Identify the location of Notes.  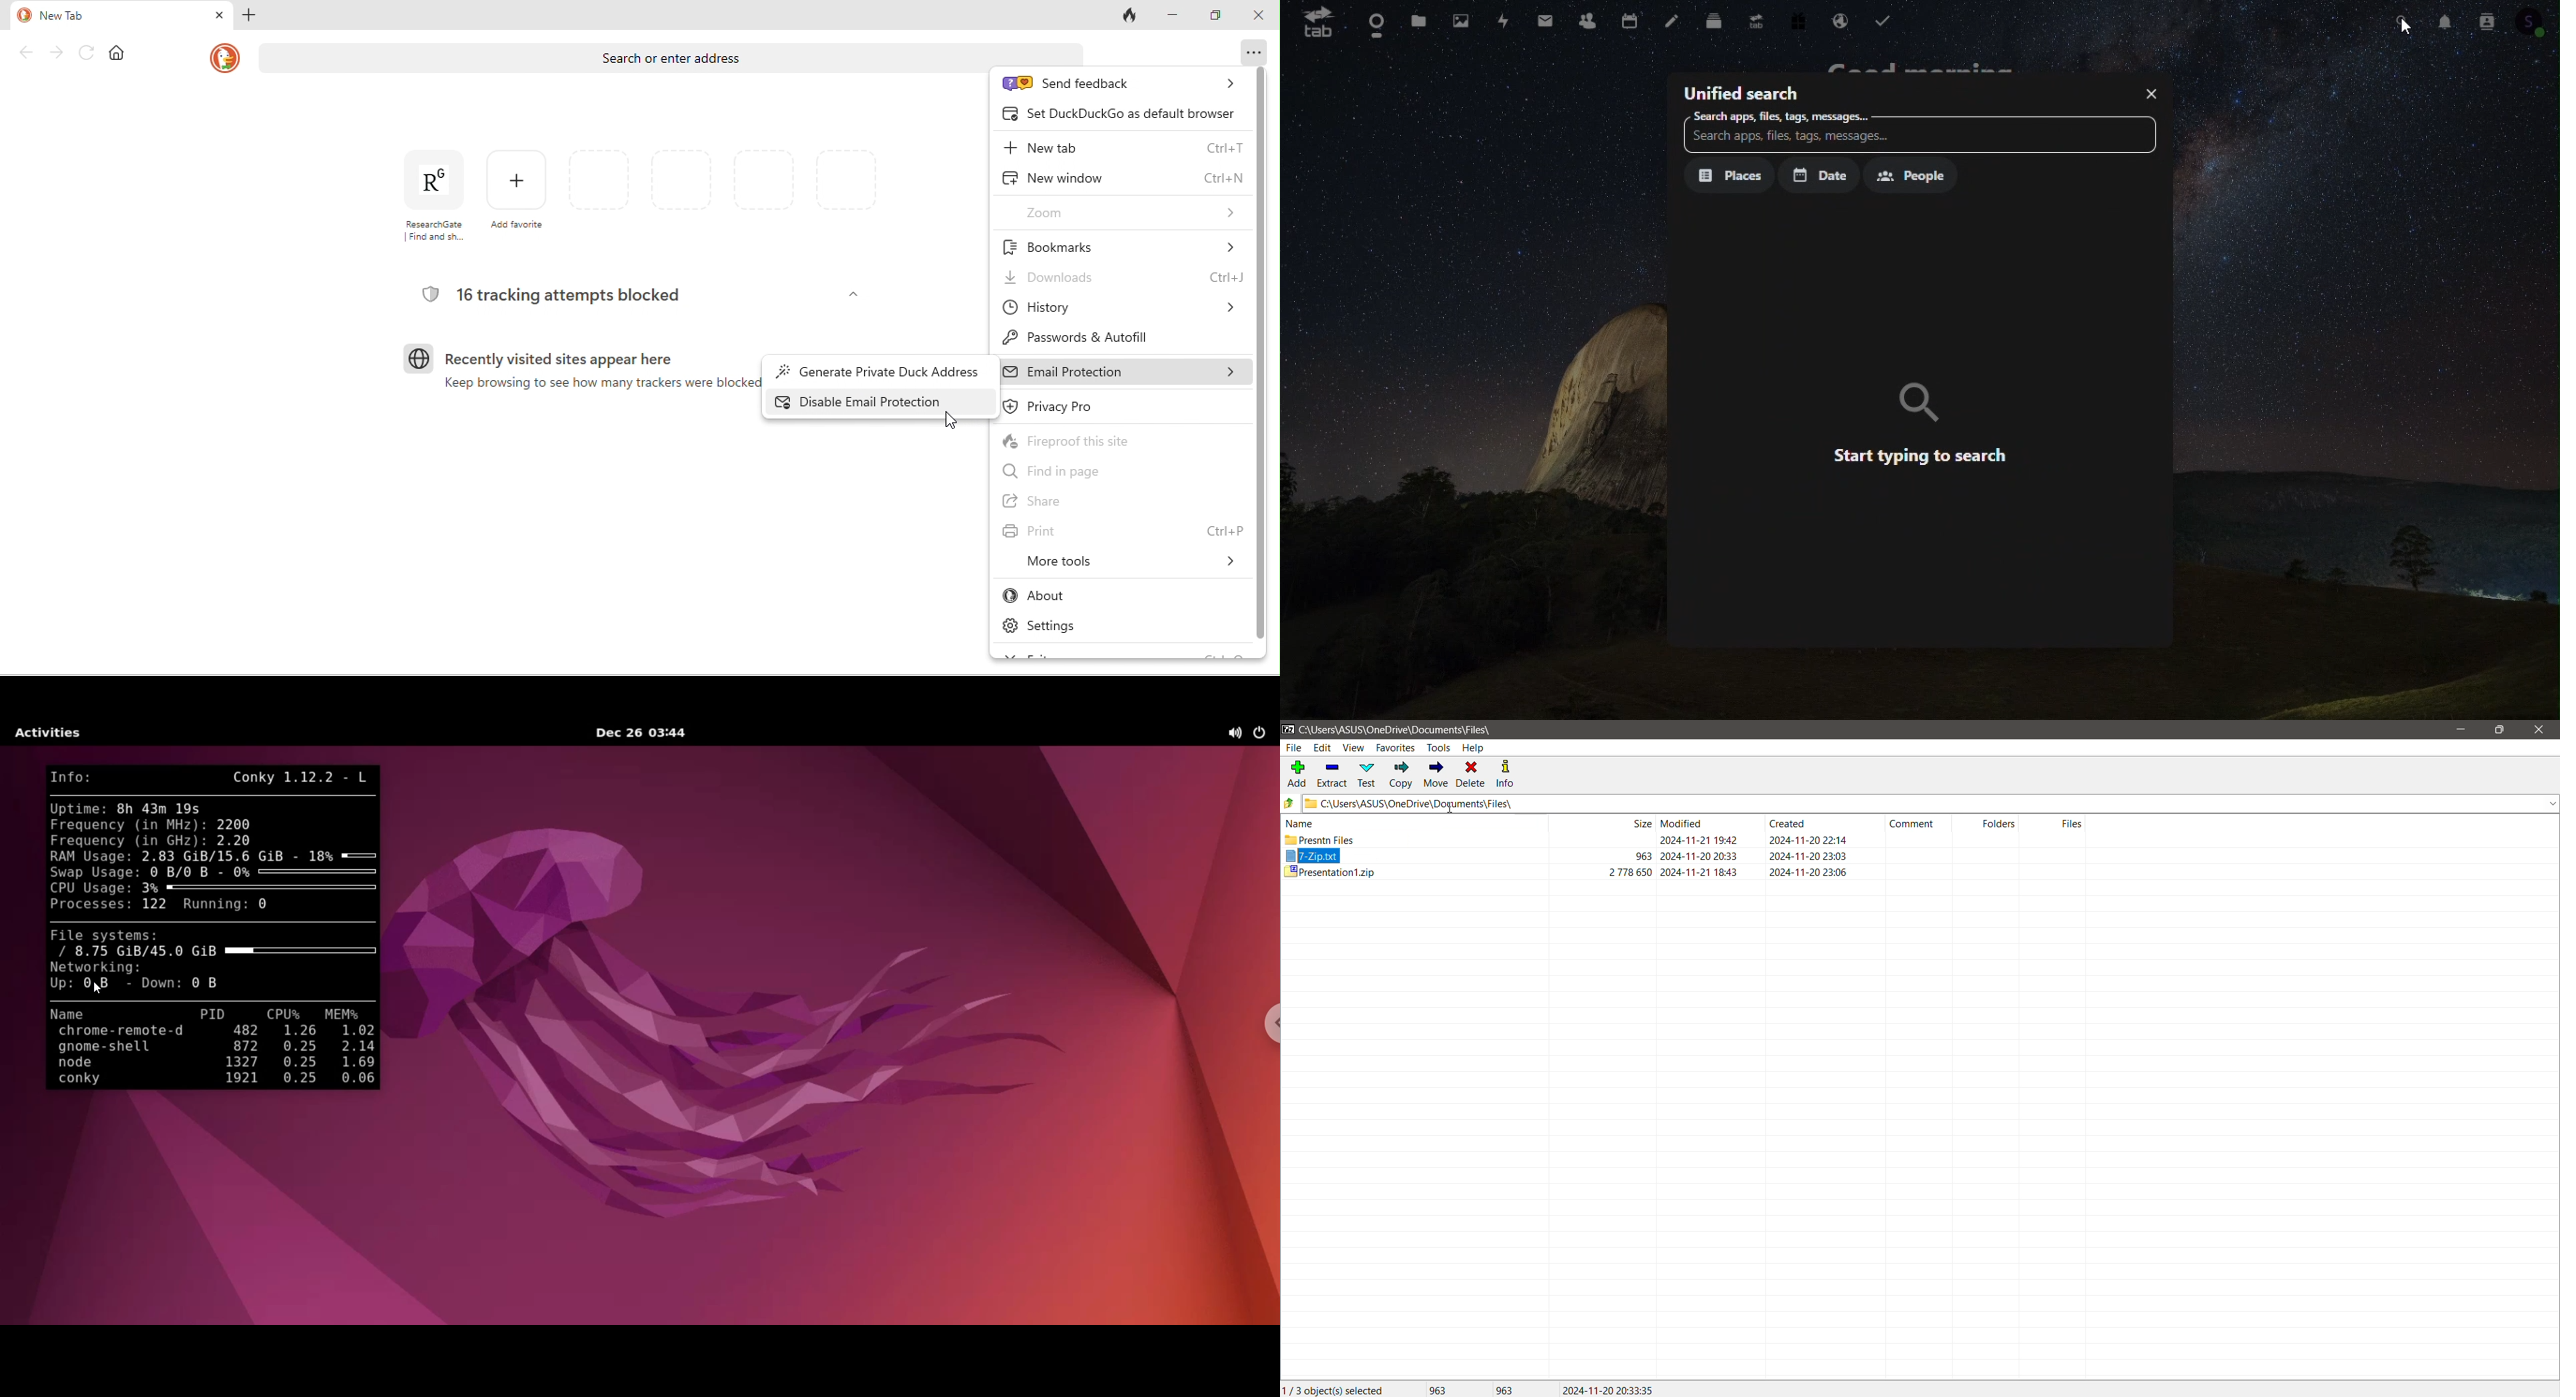
(1672, 19).